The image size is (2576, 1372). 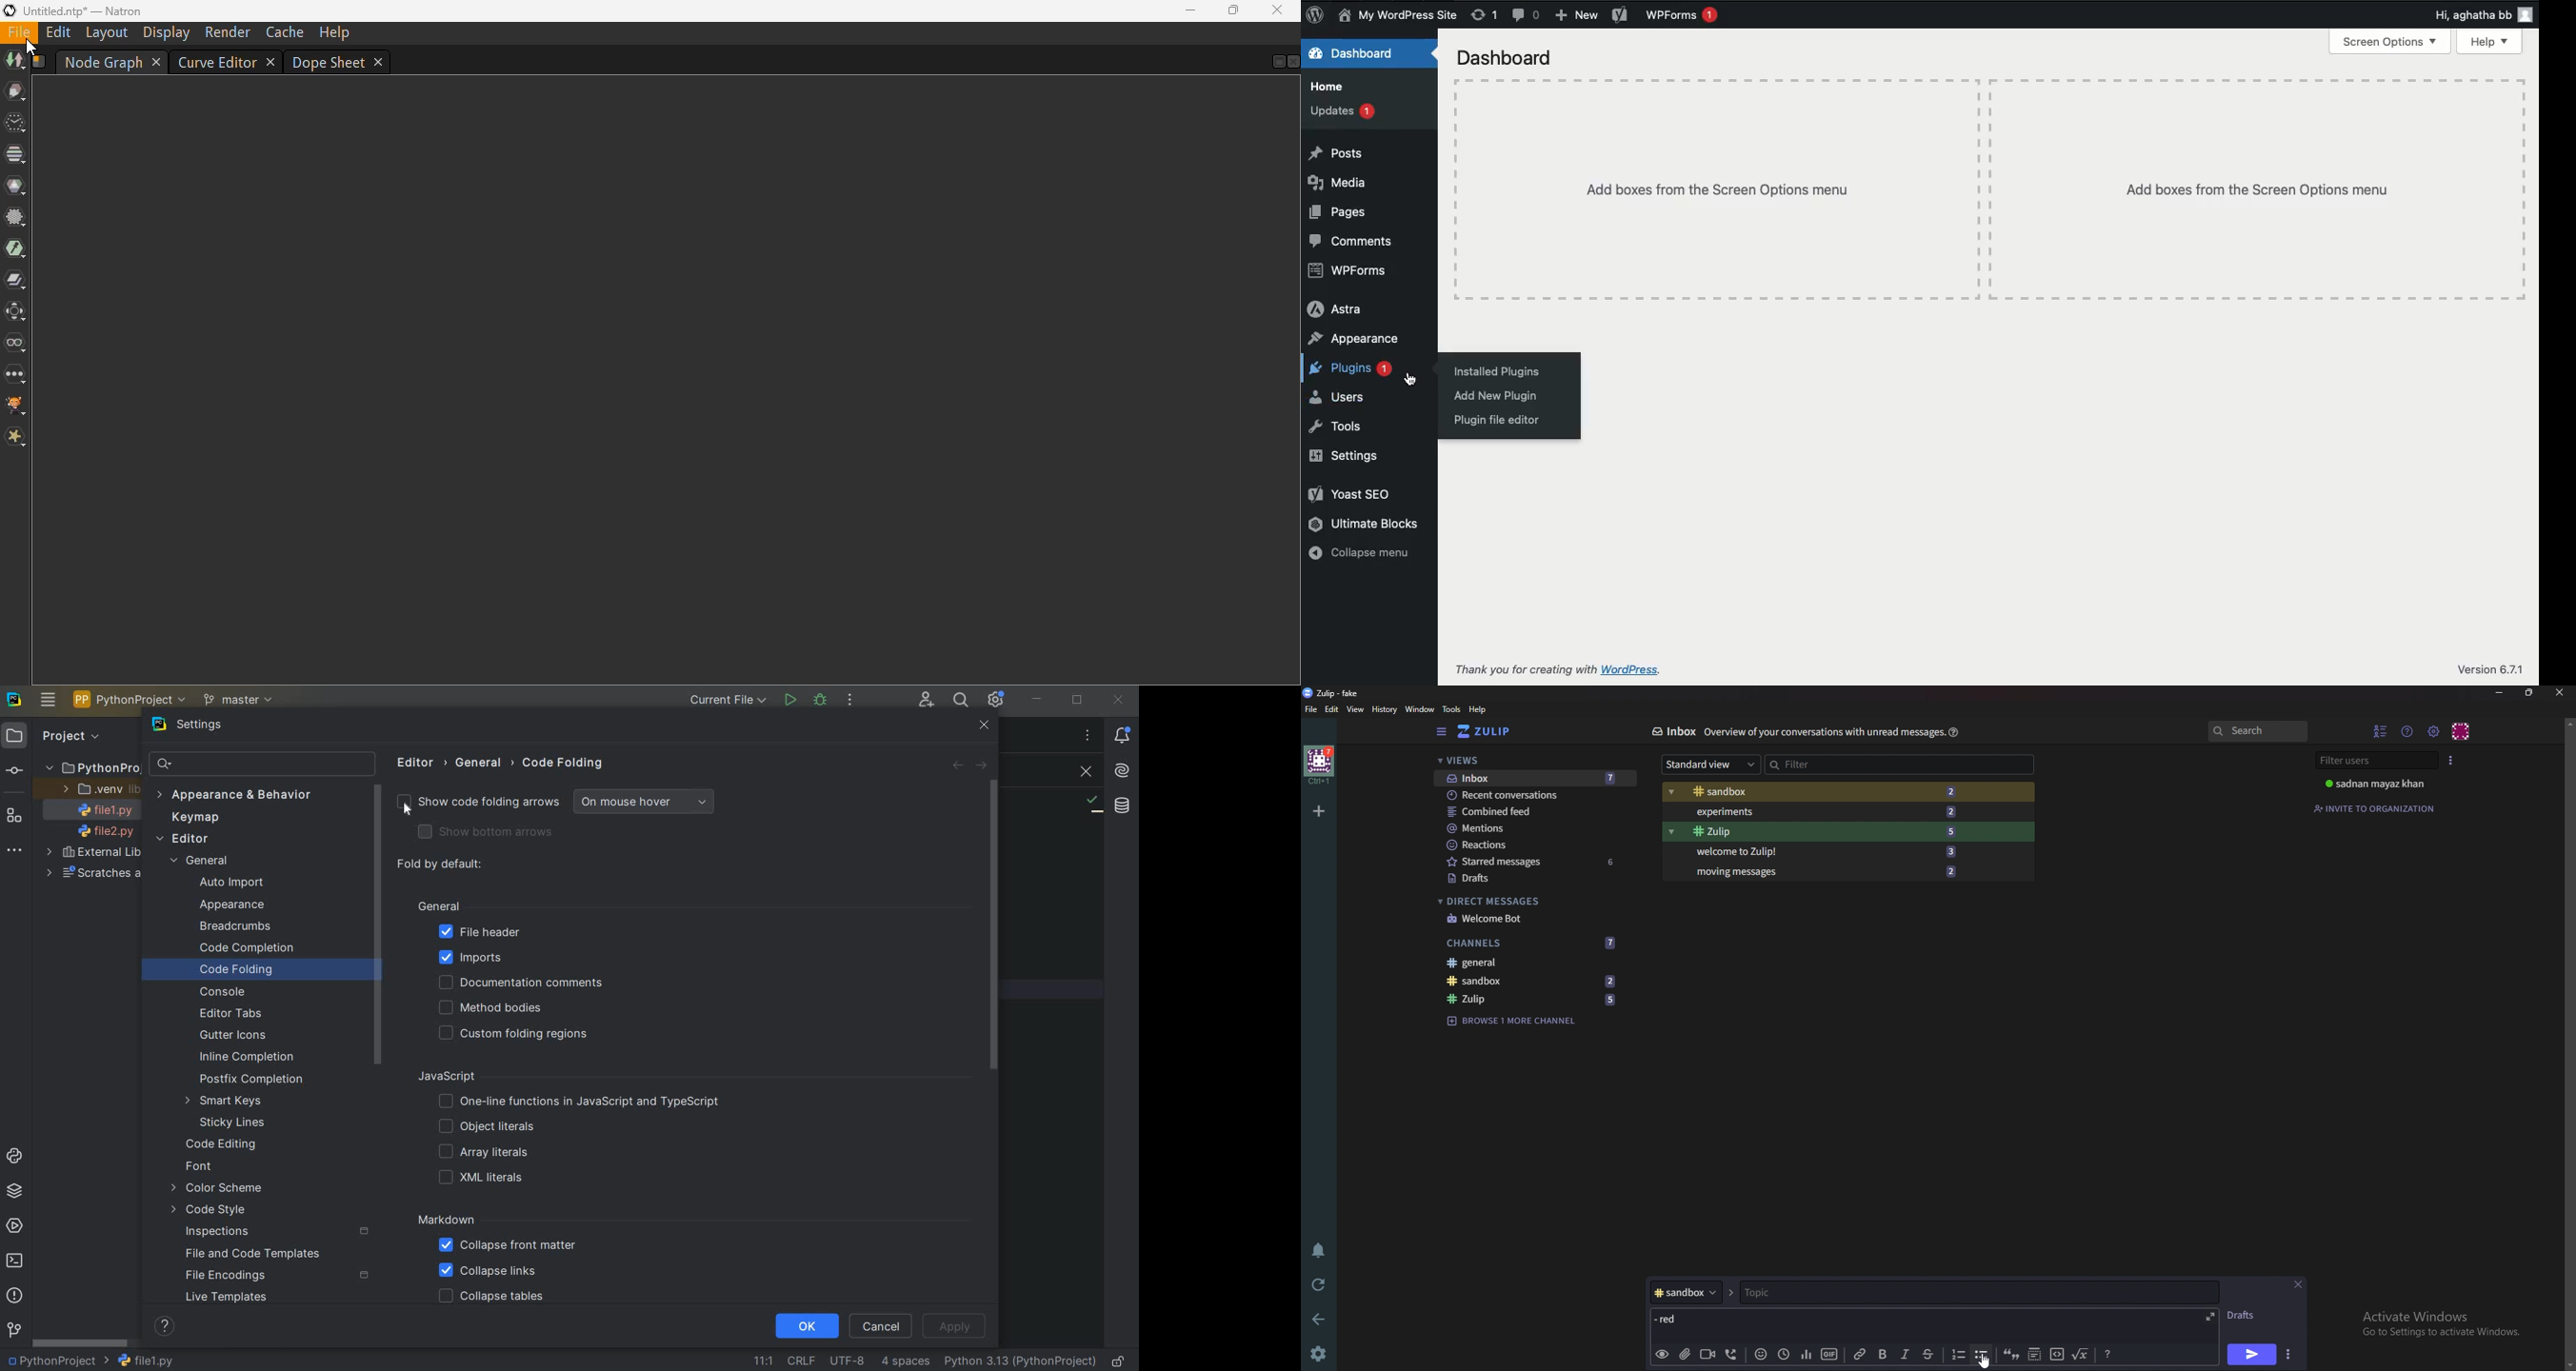 What do you see at coordinates (1957, 1354) in the screenshot?
I see `Numbered list` at bounding box center [1957, 1354].